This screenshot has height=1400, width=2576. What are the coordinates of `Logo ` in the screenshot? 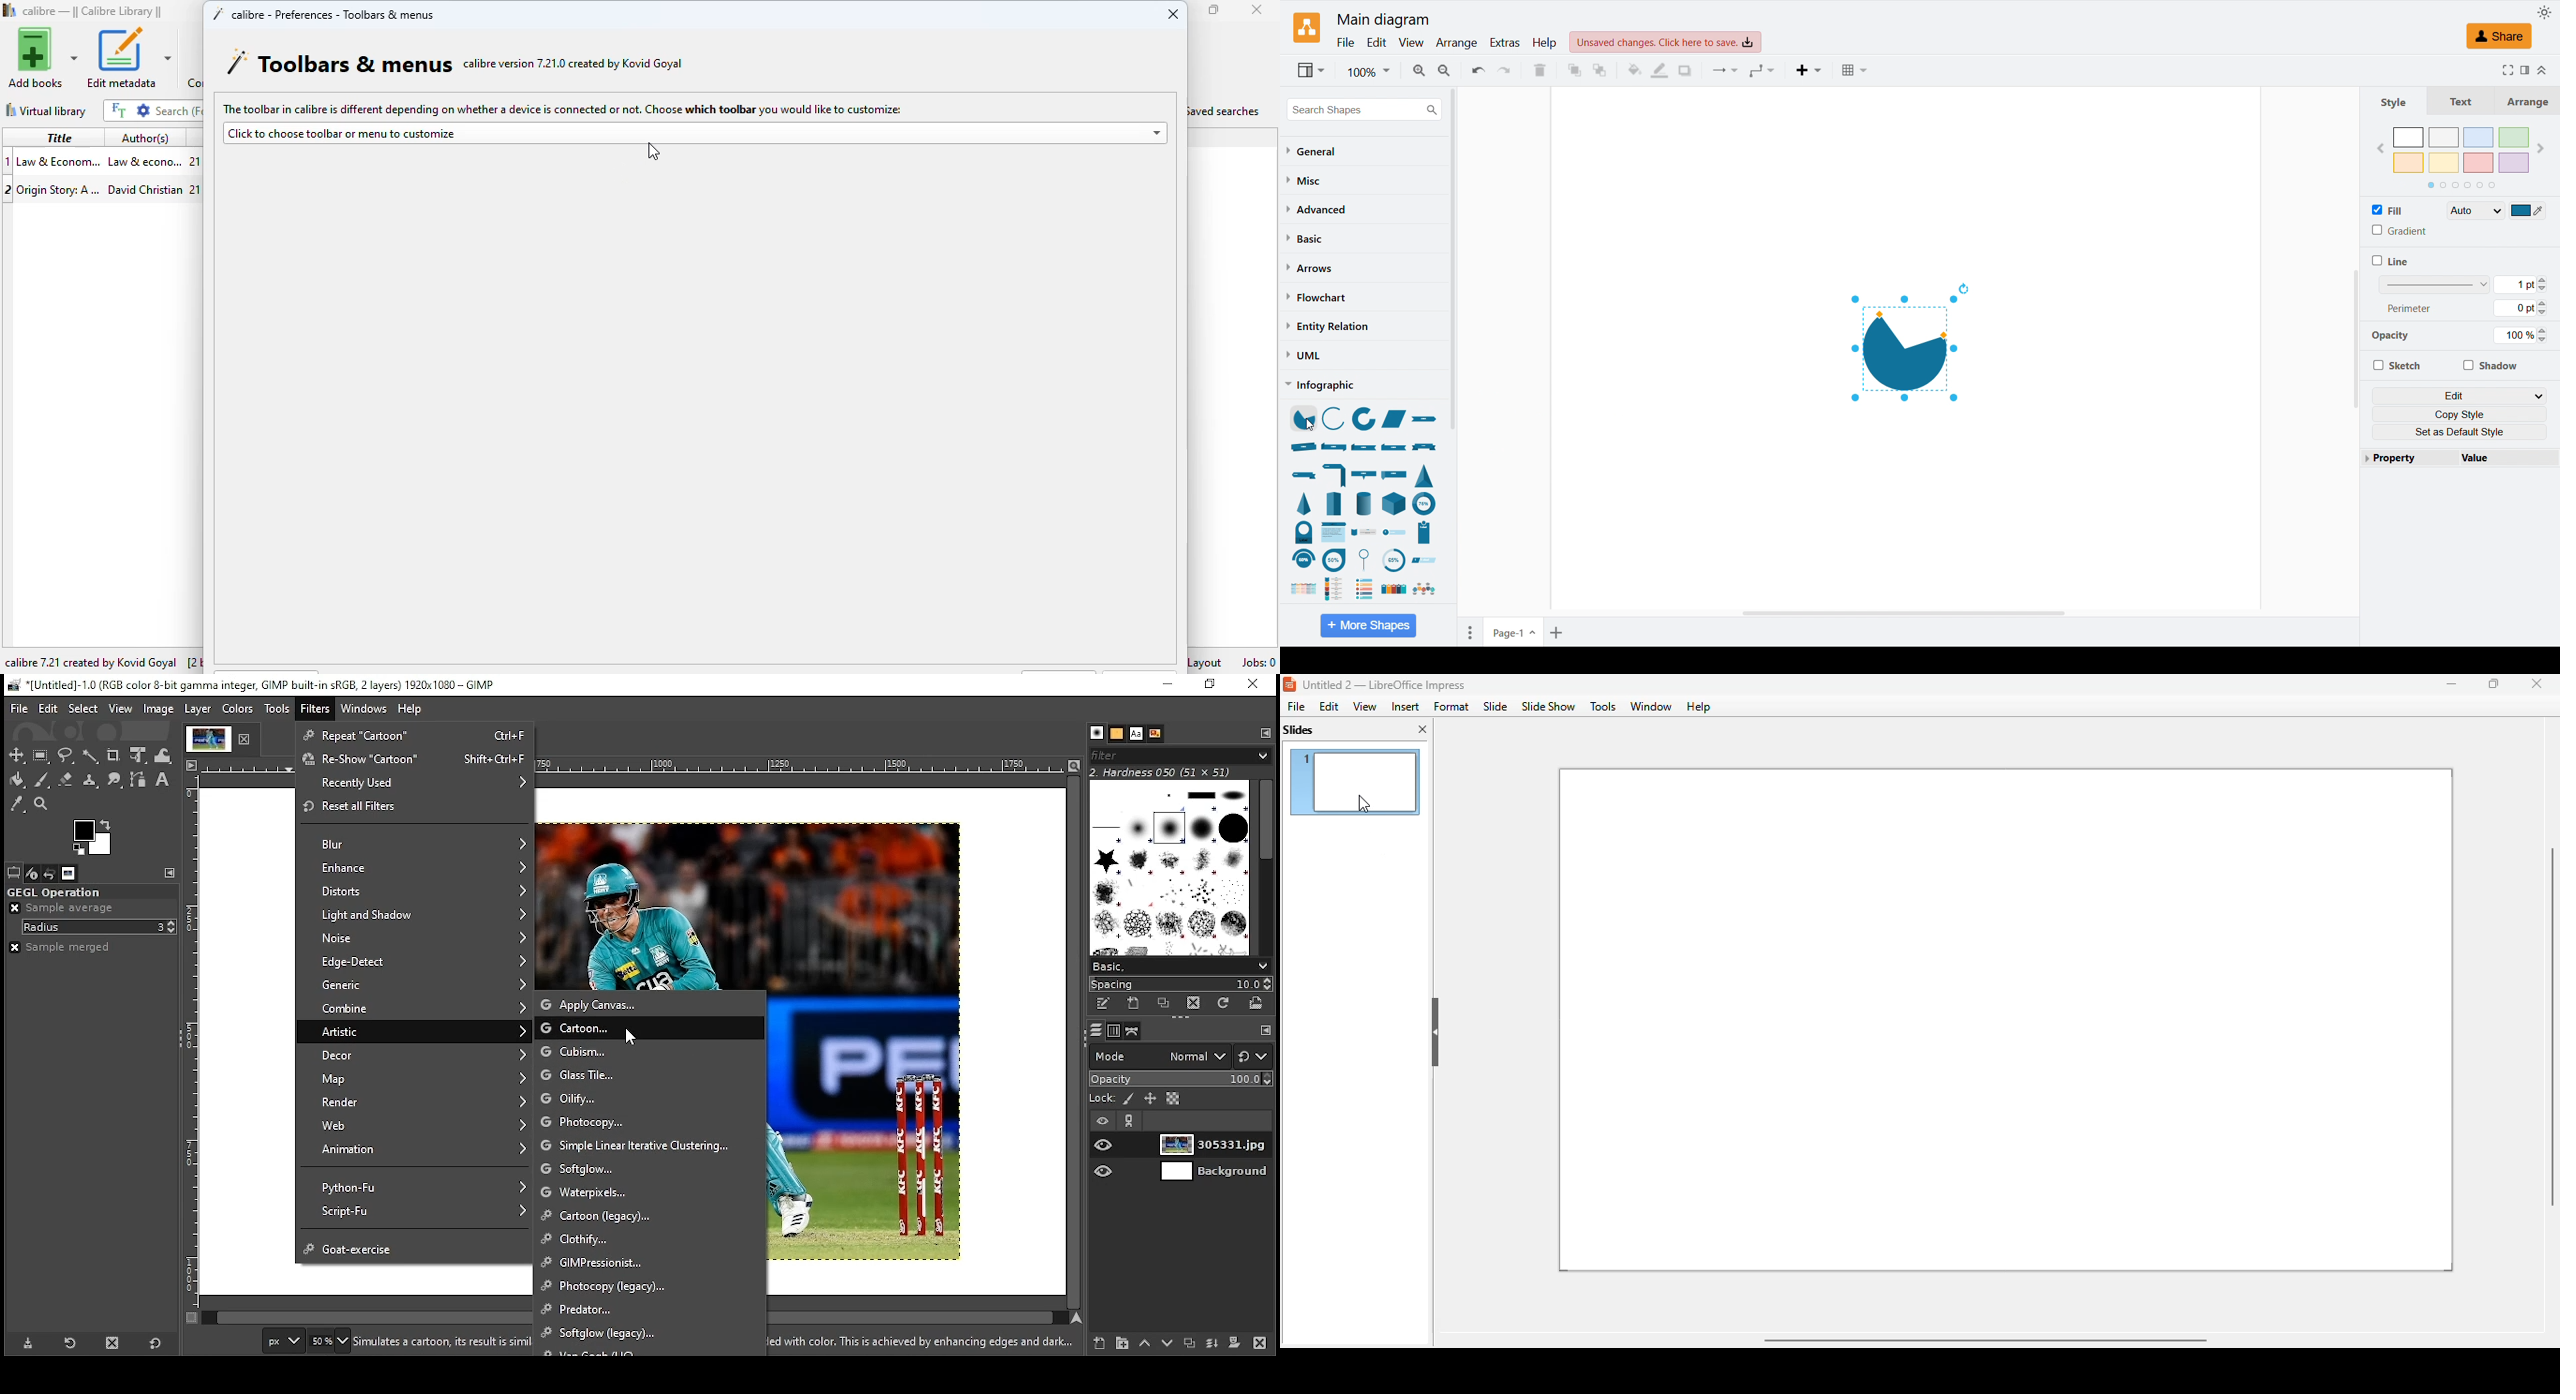 It's located at (1307, 27).